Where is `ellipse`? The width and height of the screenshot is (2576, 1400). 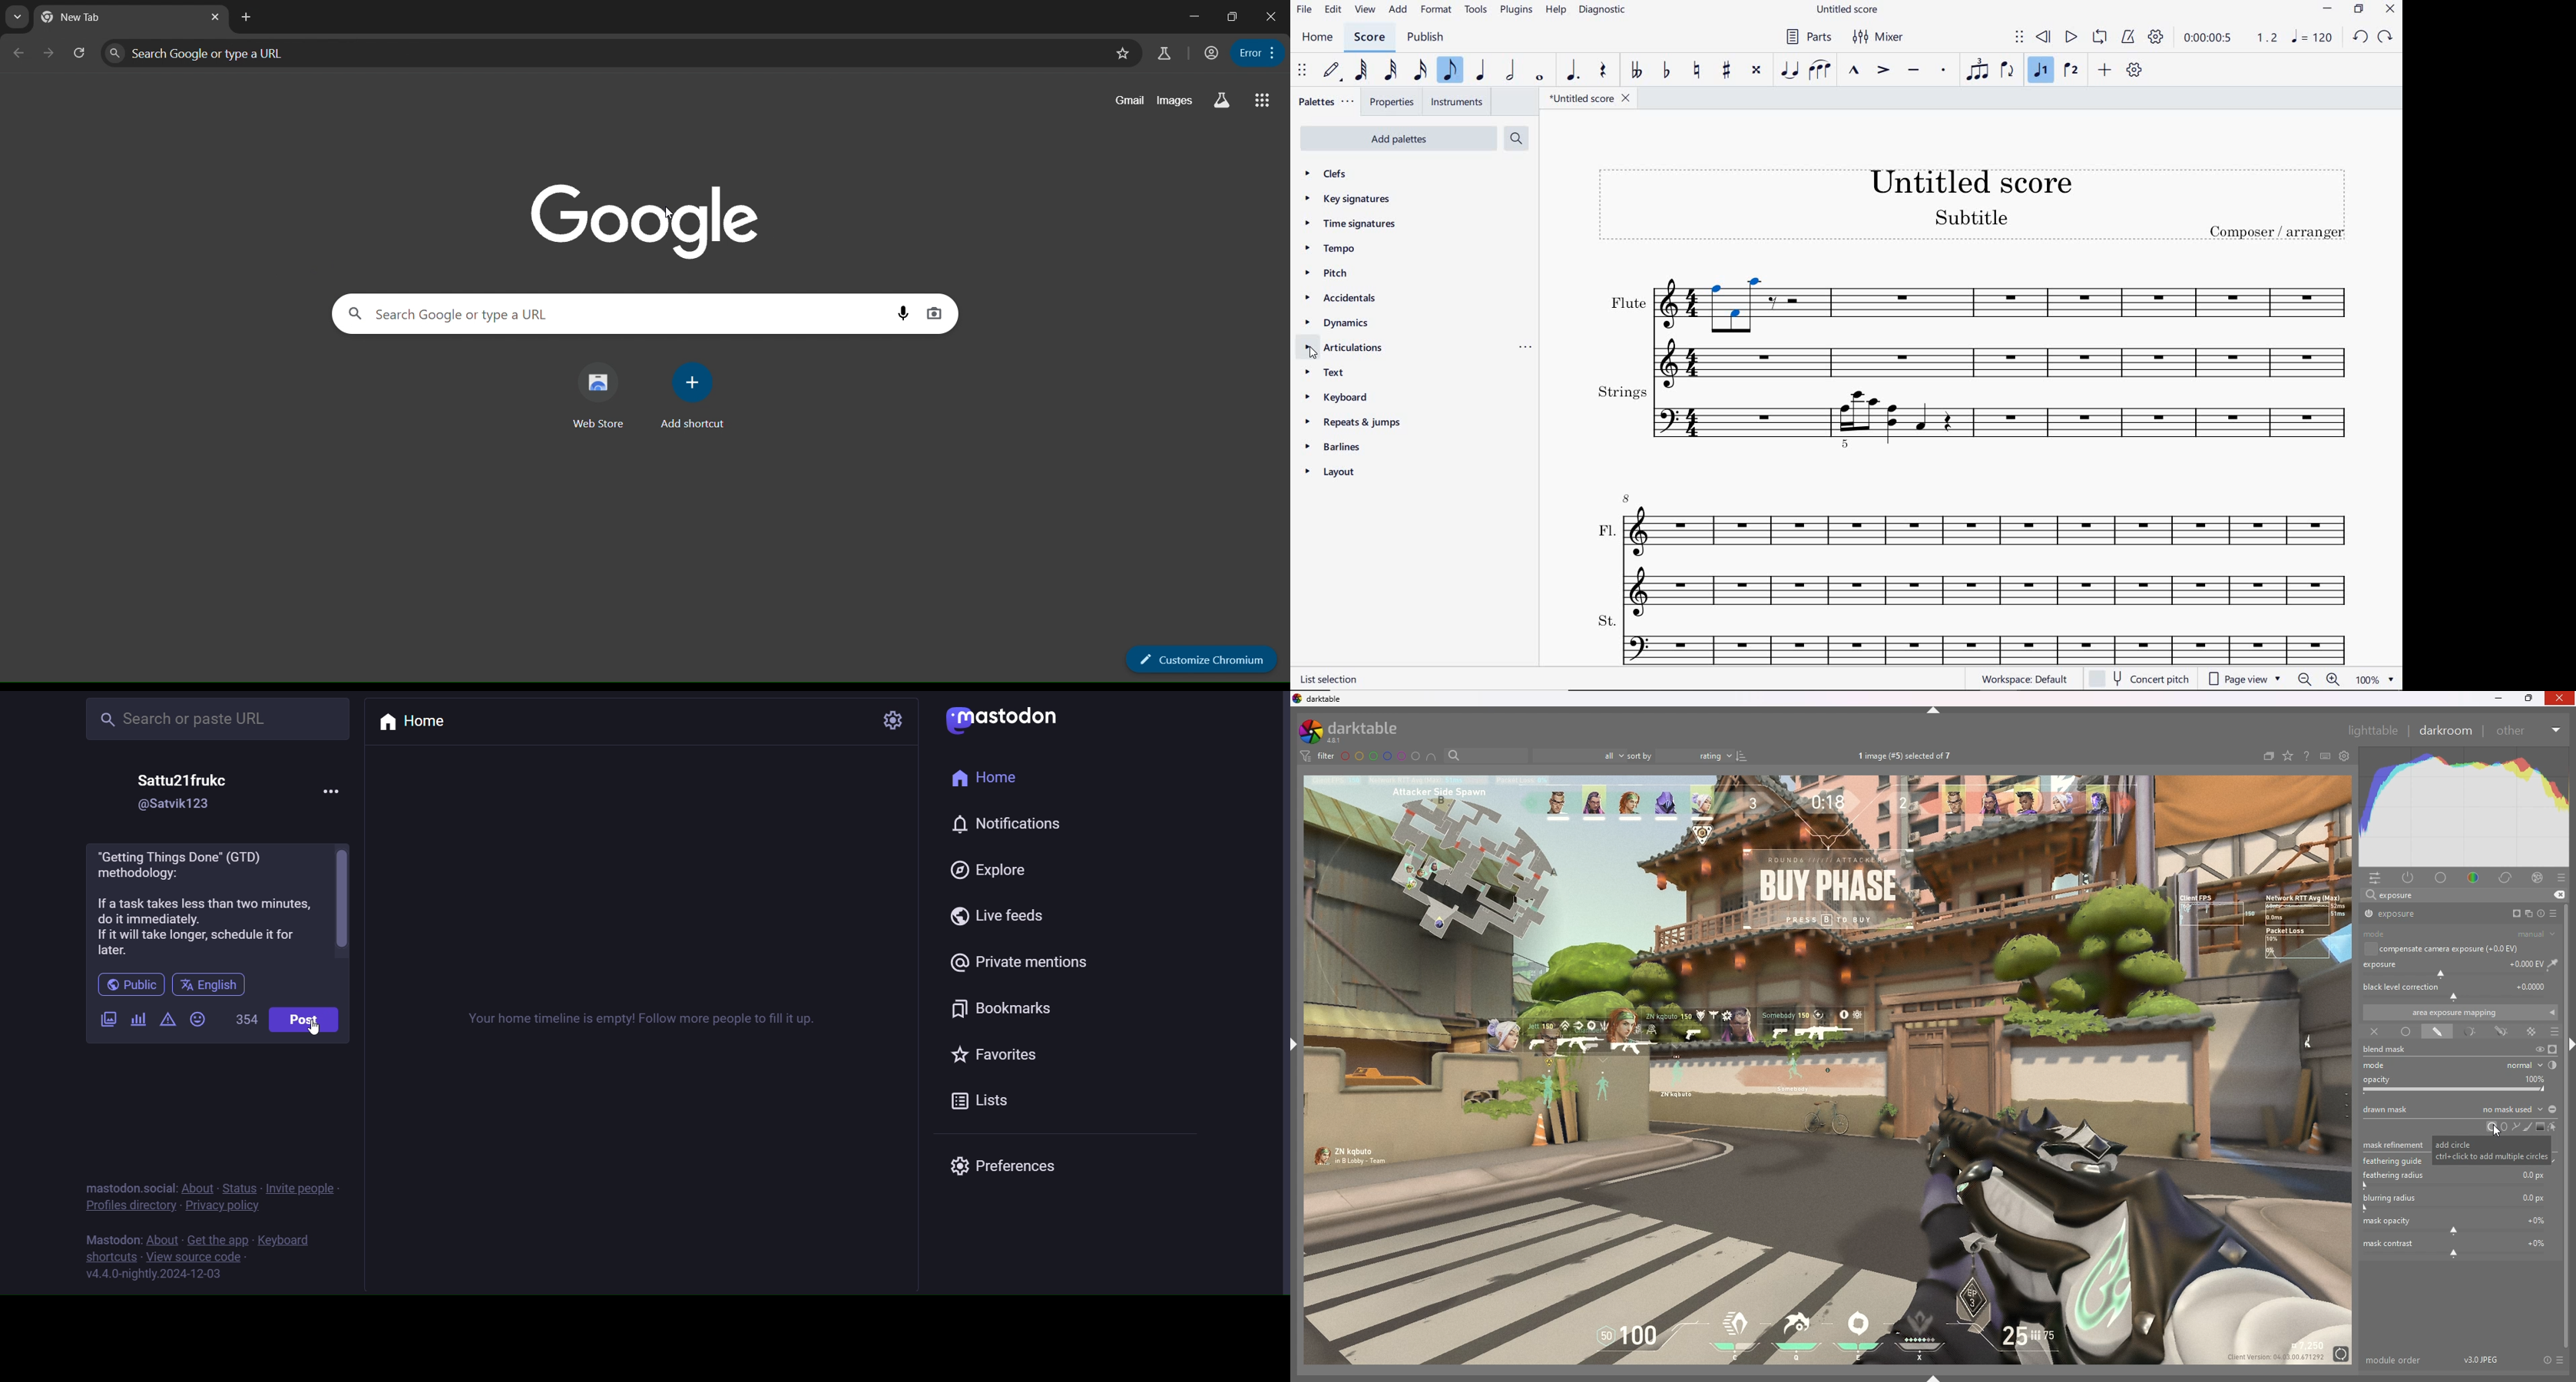
ellipse is located at coordinates (2505, 1126).